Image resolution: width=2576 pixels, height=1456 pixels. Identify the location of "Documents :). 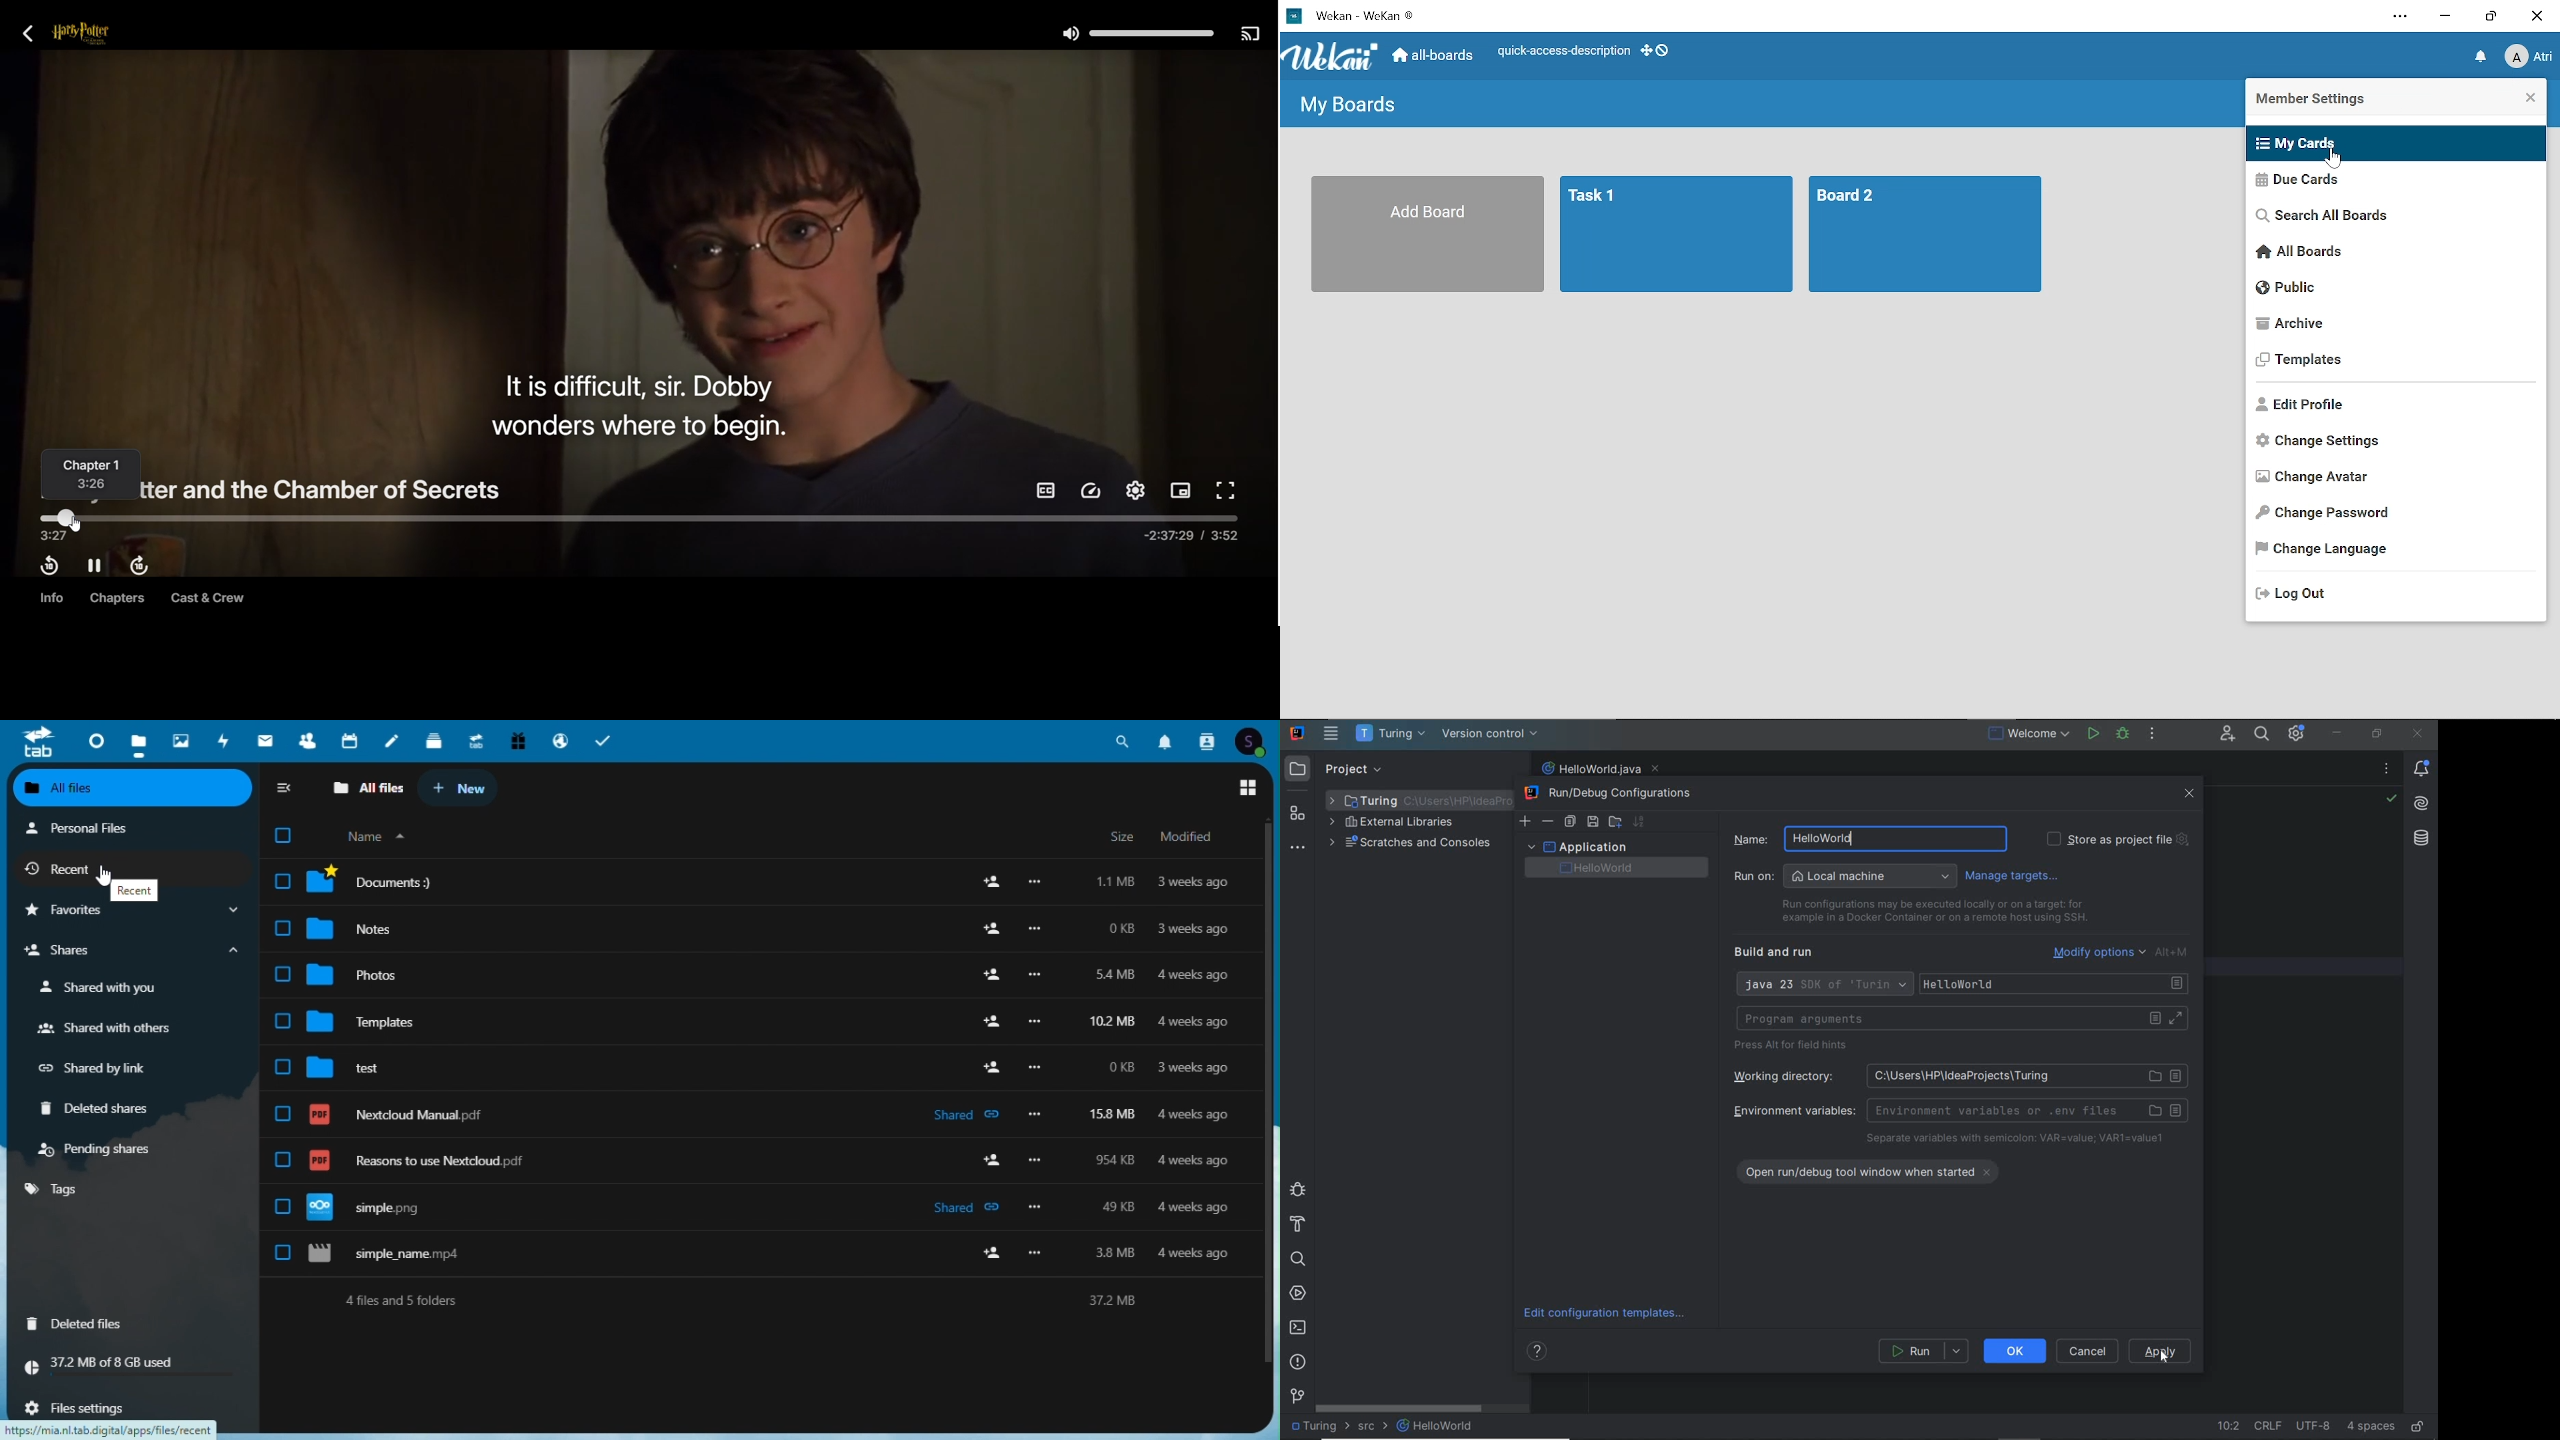
(751, 878).